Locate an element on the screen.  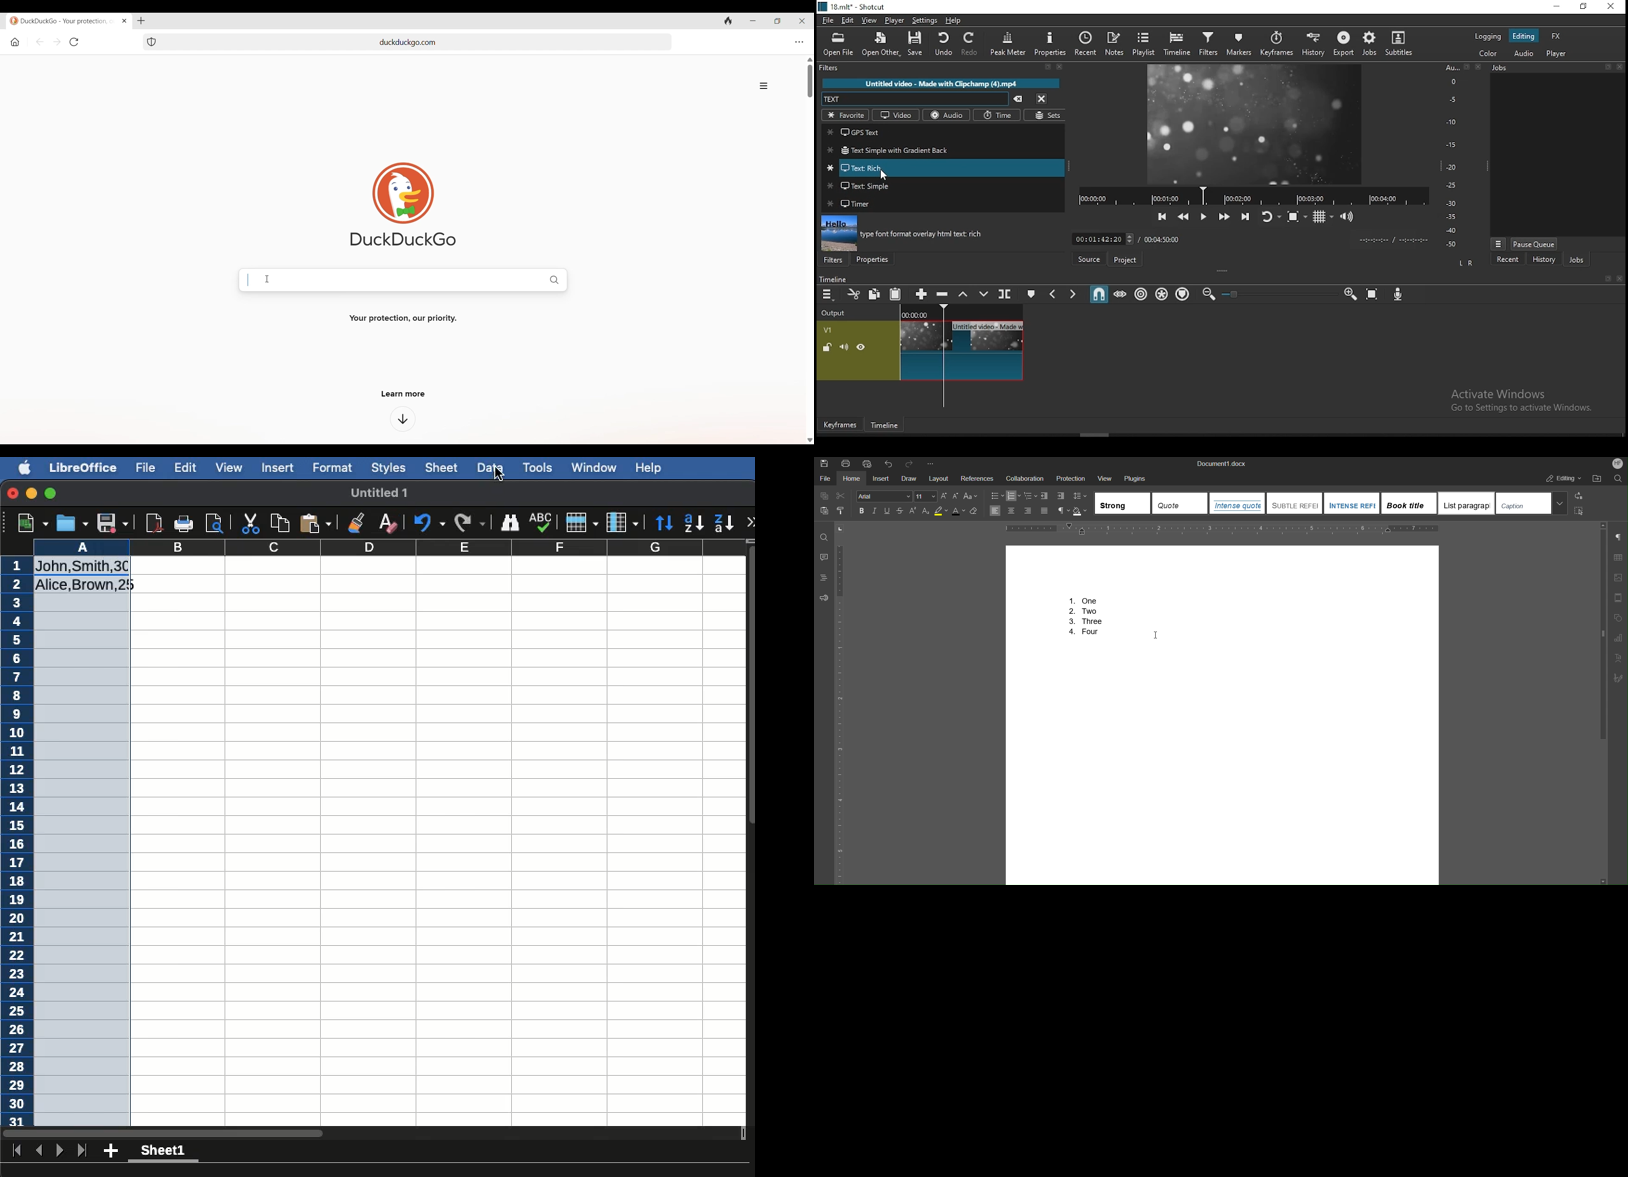
Scroll is located at coordinates (751, 850).